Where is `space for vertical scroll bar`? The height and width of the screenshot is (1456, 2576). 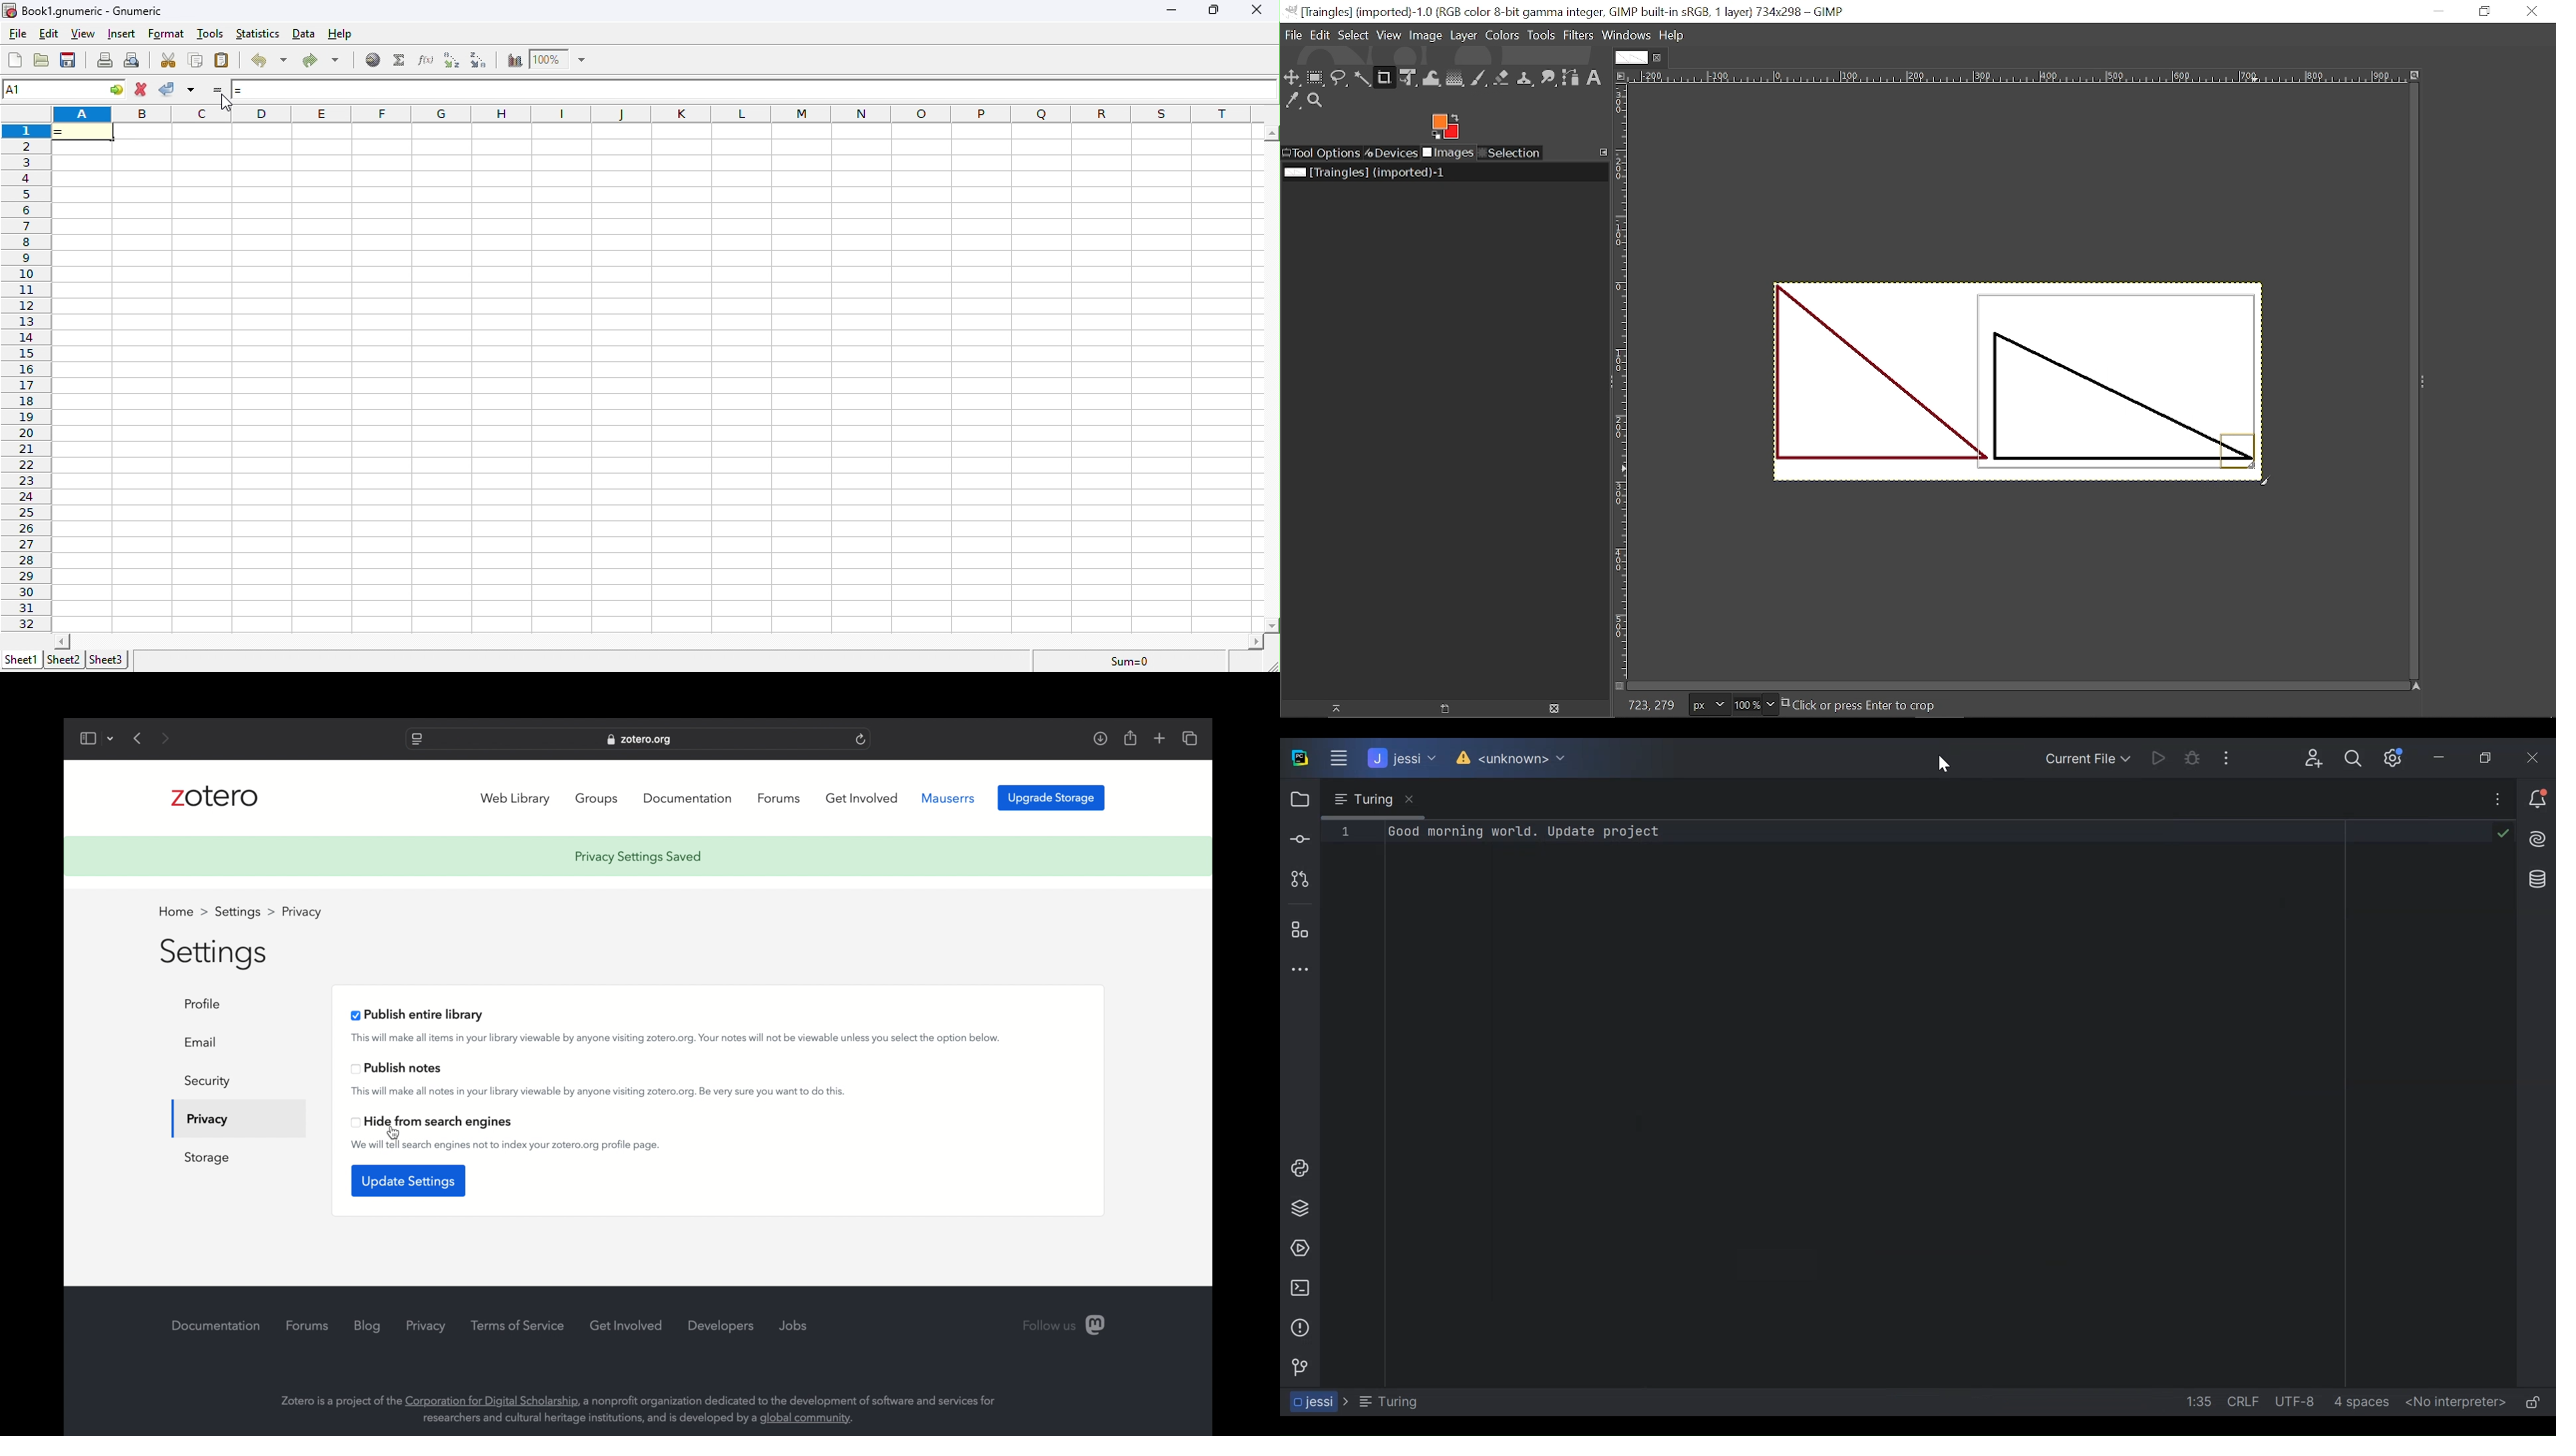 space for vertical scroll bar is located at coordinates (1272, 378).